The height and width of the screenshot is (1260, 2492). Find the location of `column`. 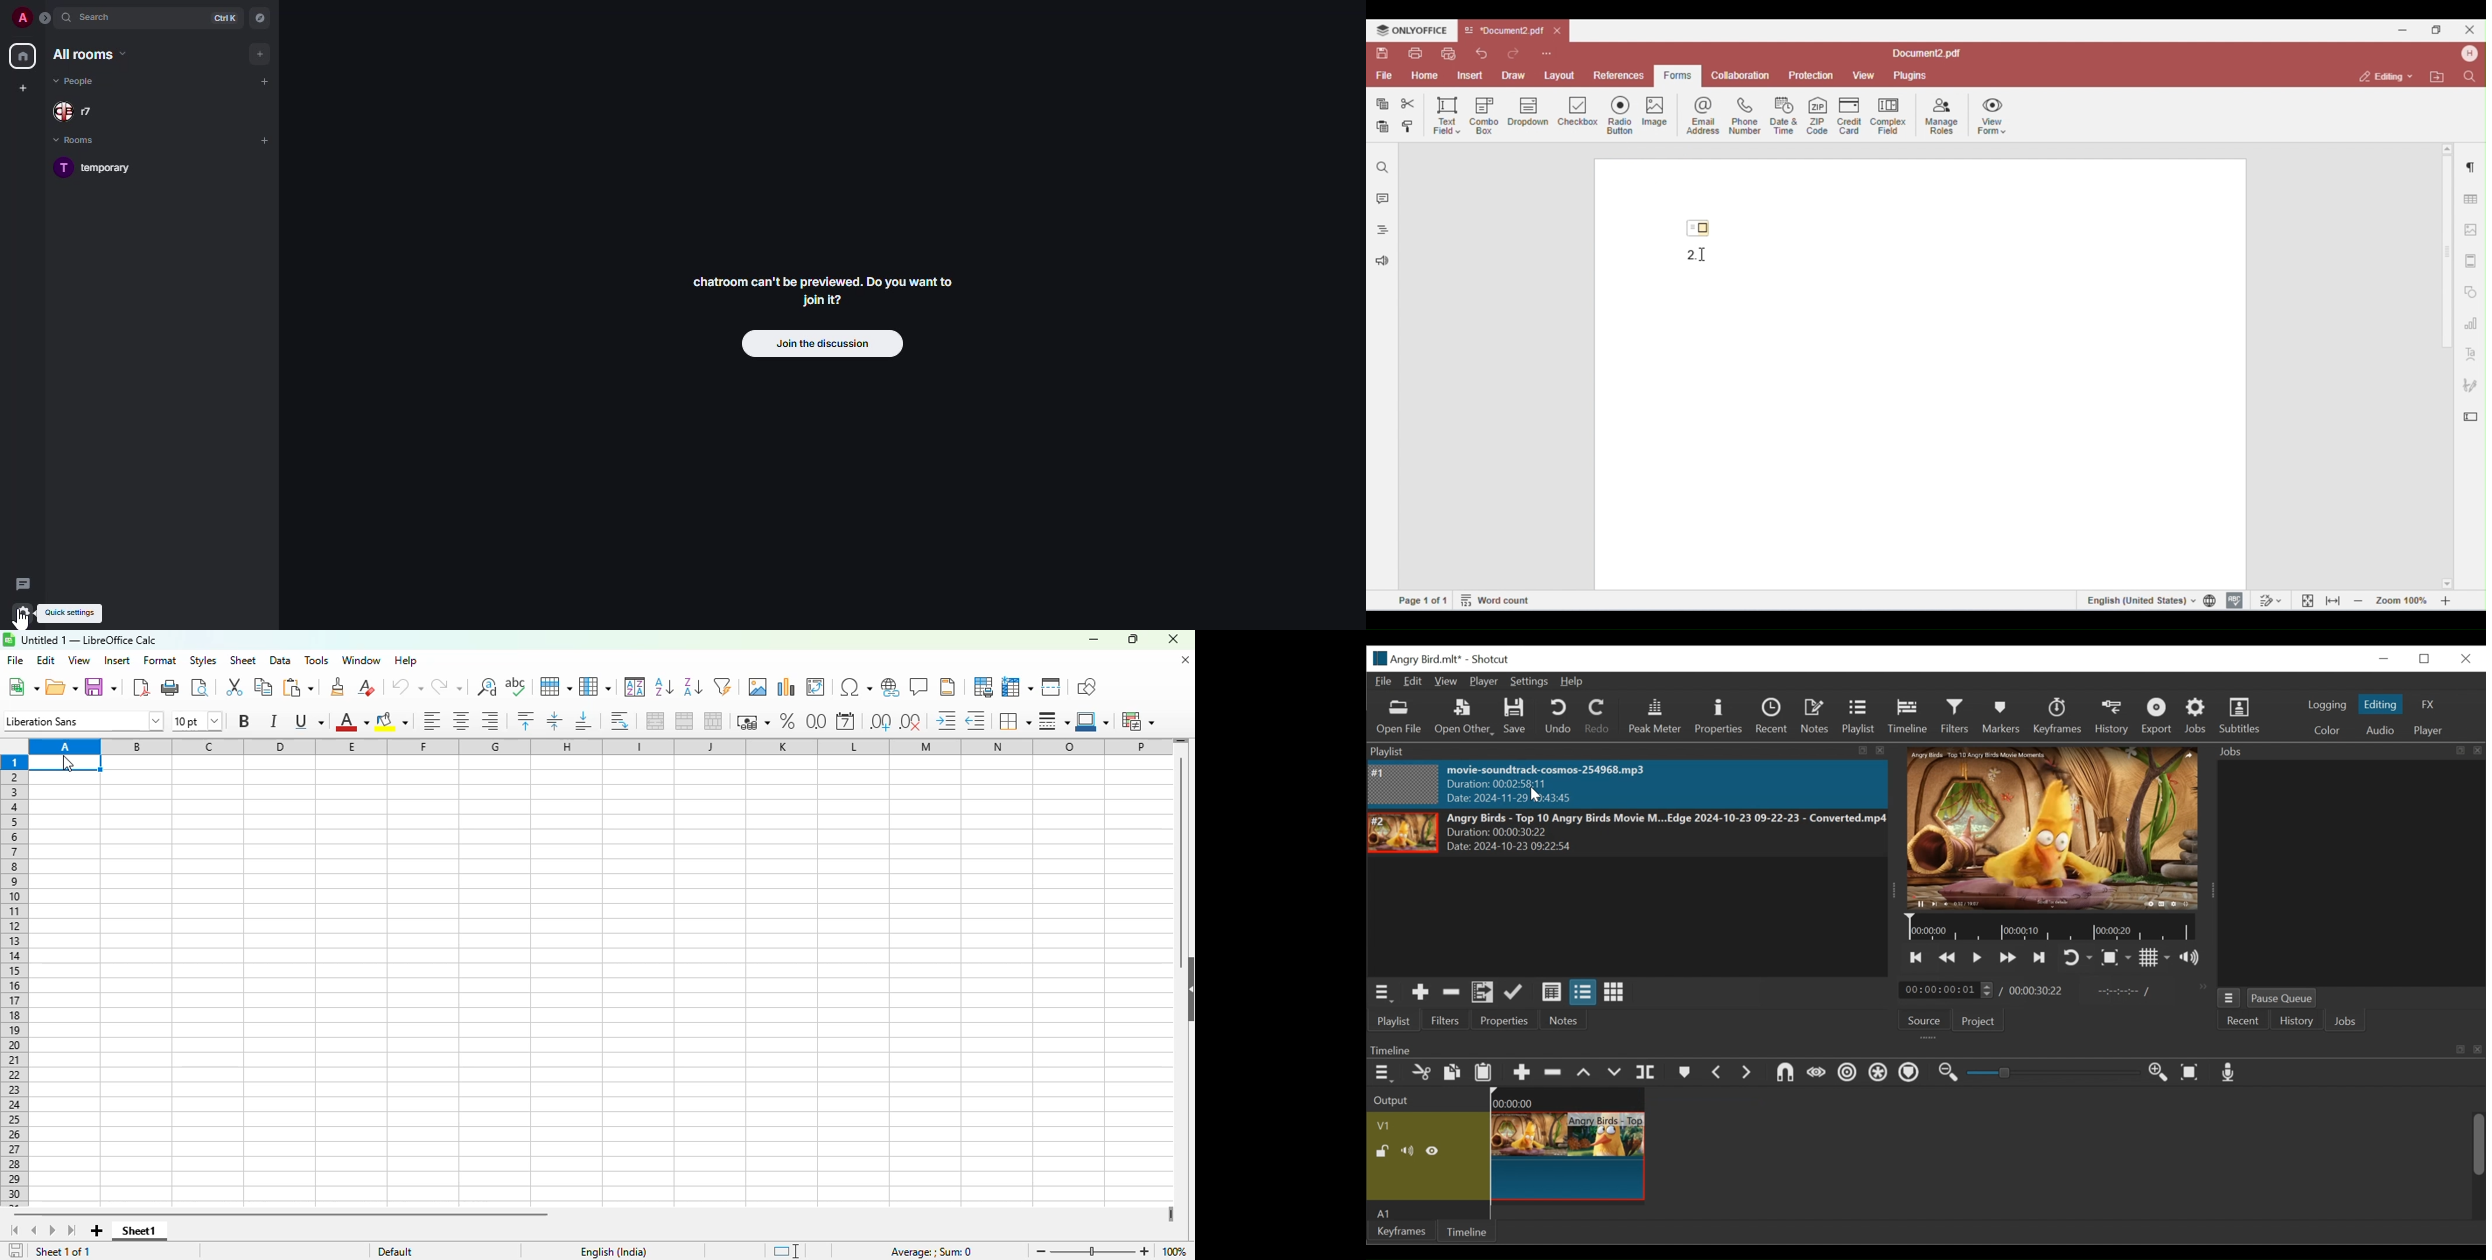

column is located at coordinates (595, 686).